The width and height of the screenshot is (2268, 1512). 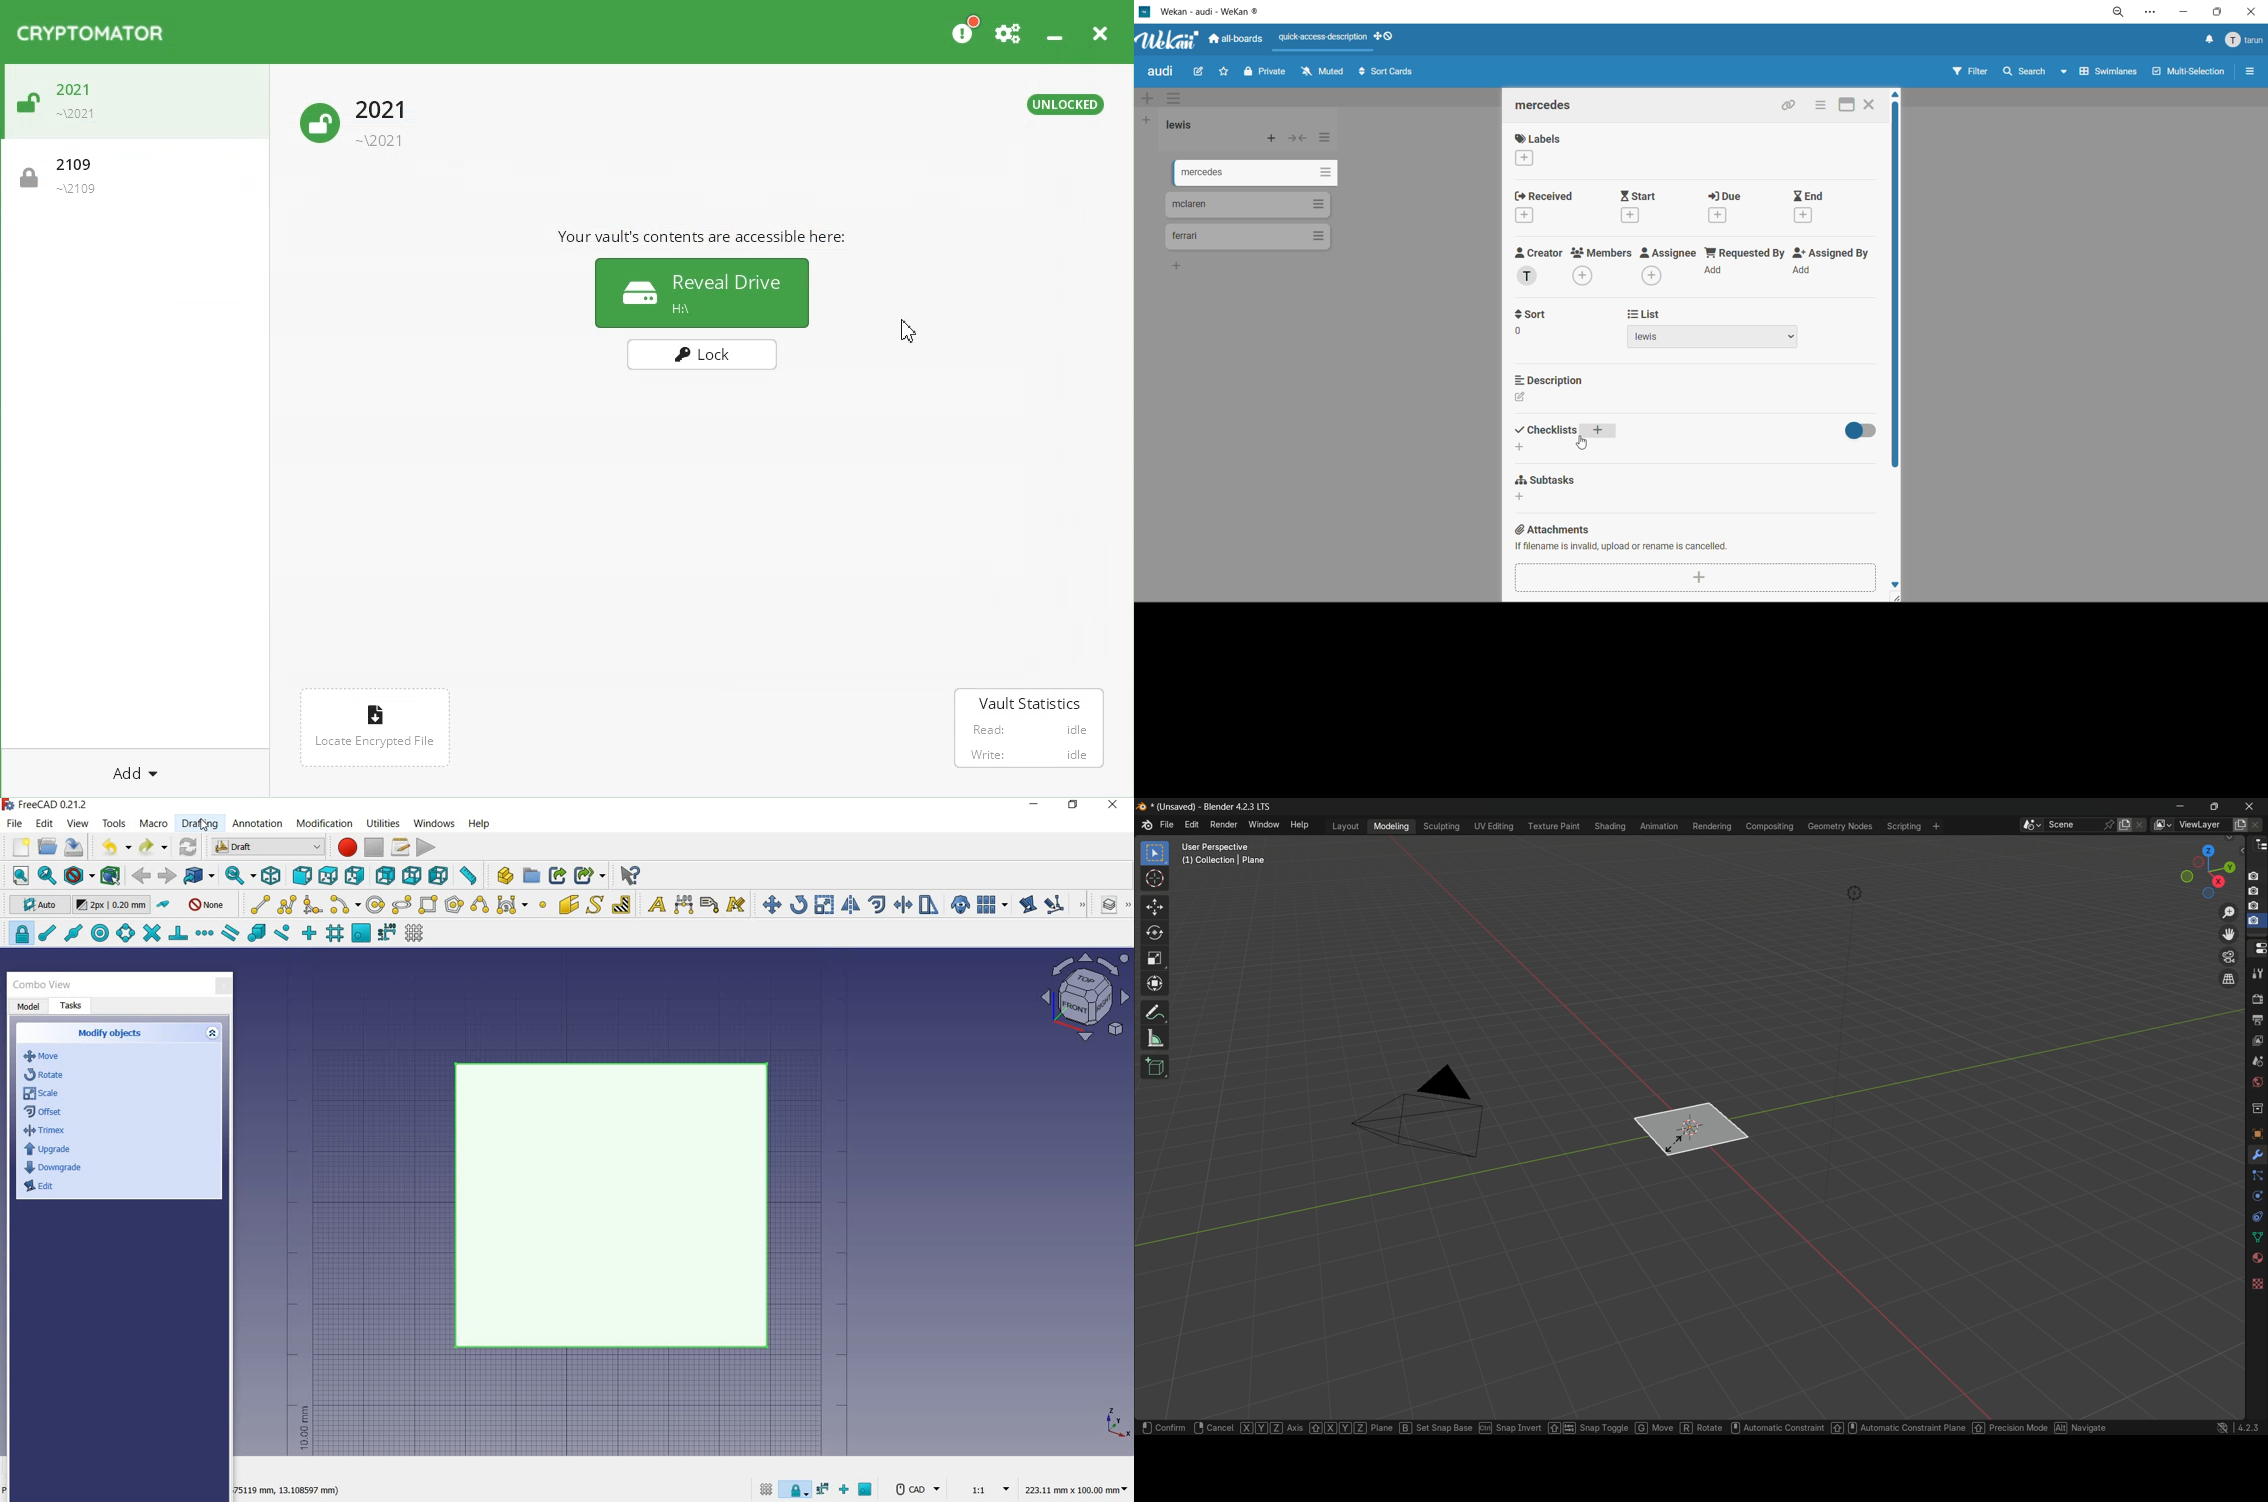 What do you see at coordinates (47, 1113) in the screenshot?
I see `offset` at bounding box center [47, 1113].